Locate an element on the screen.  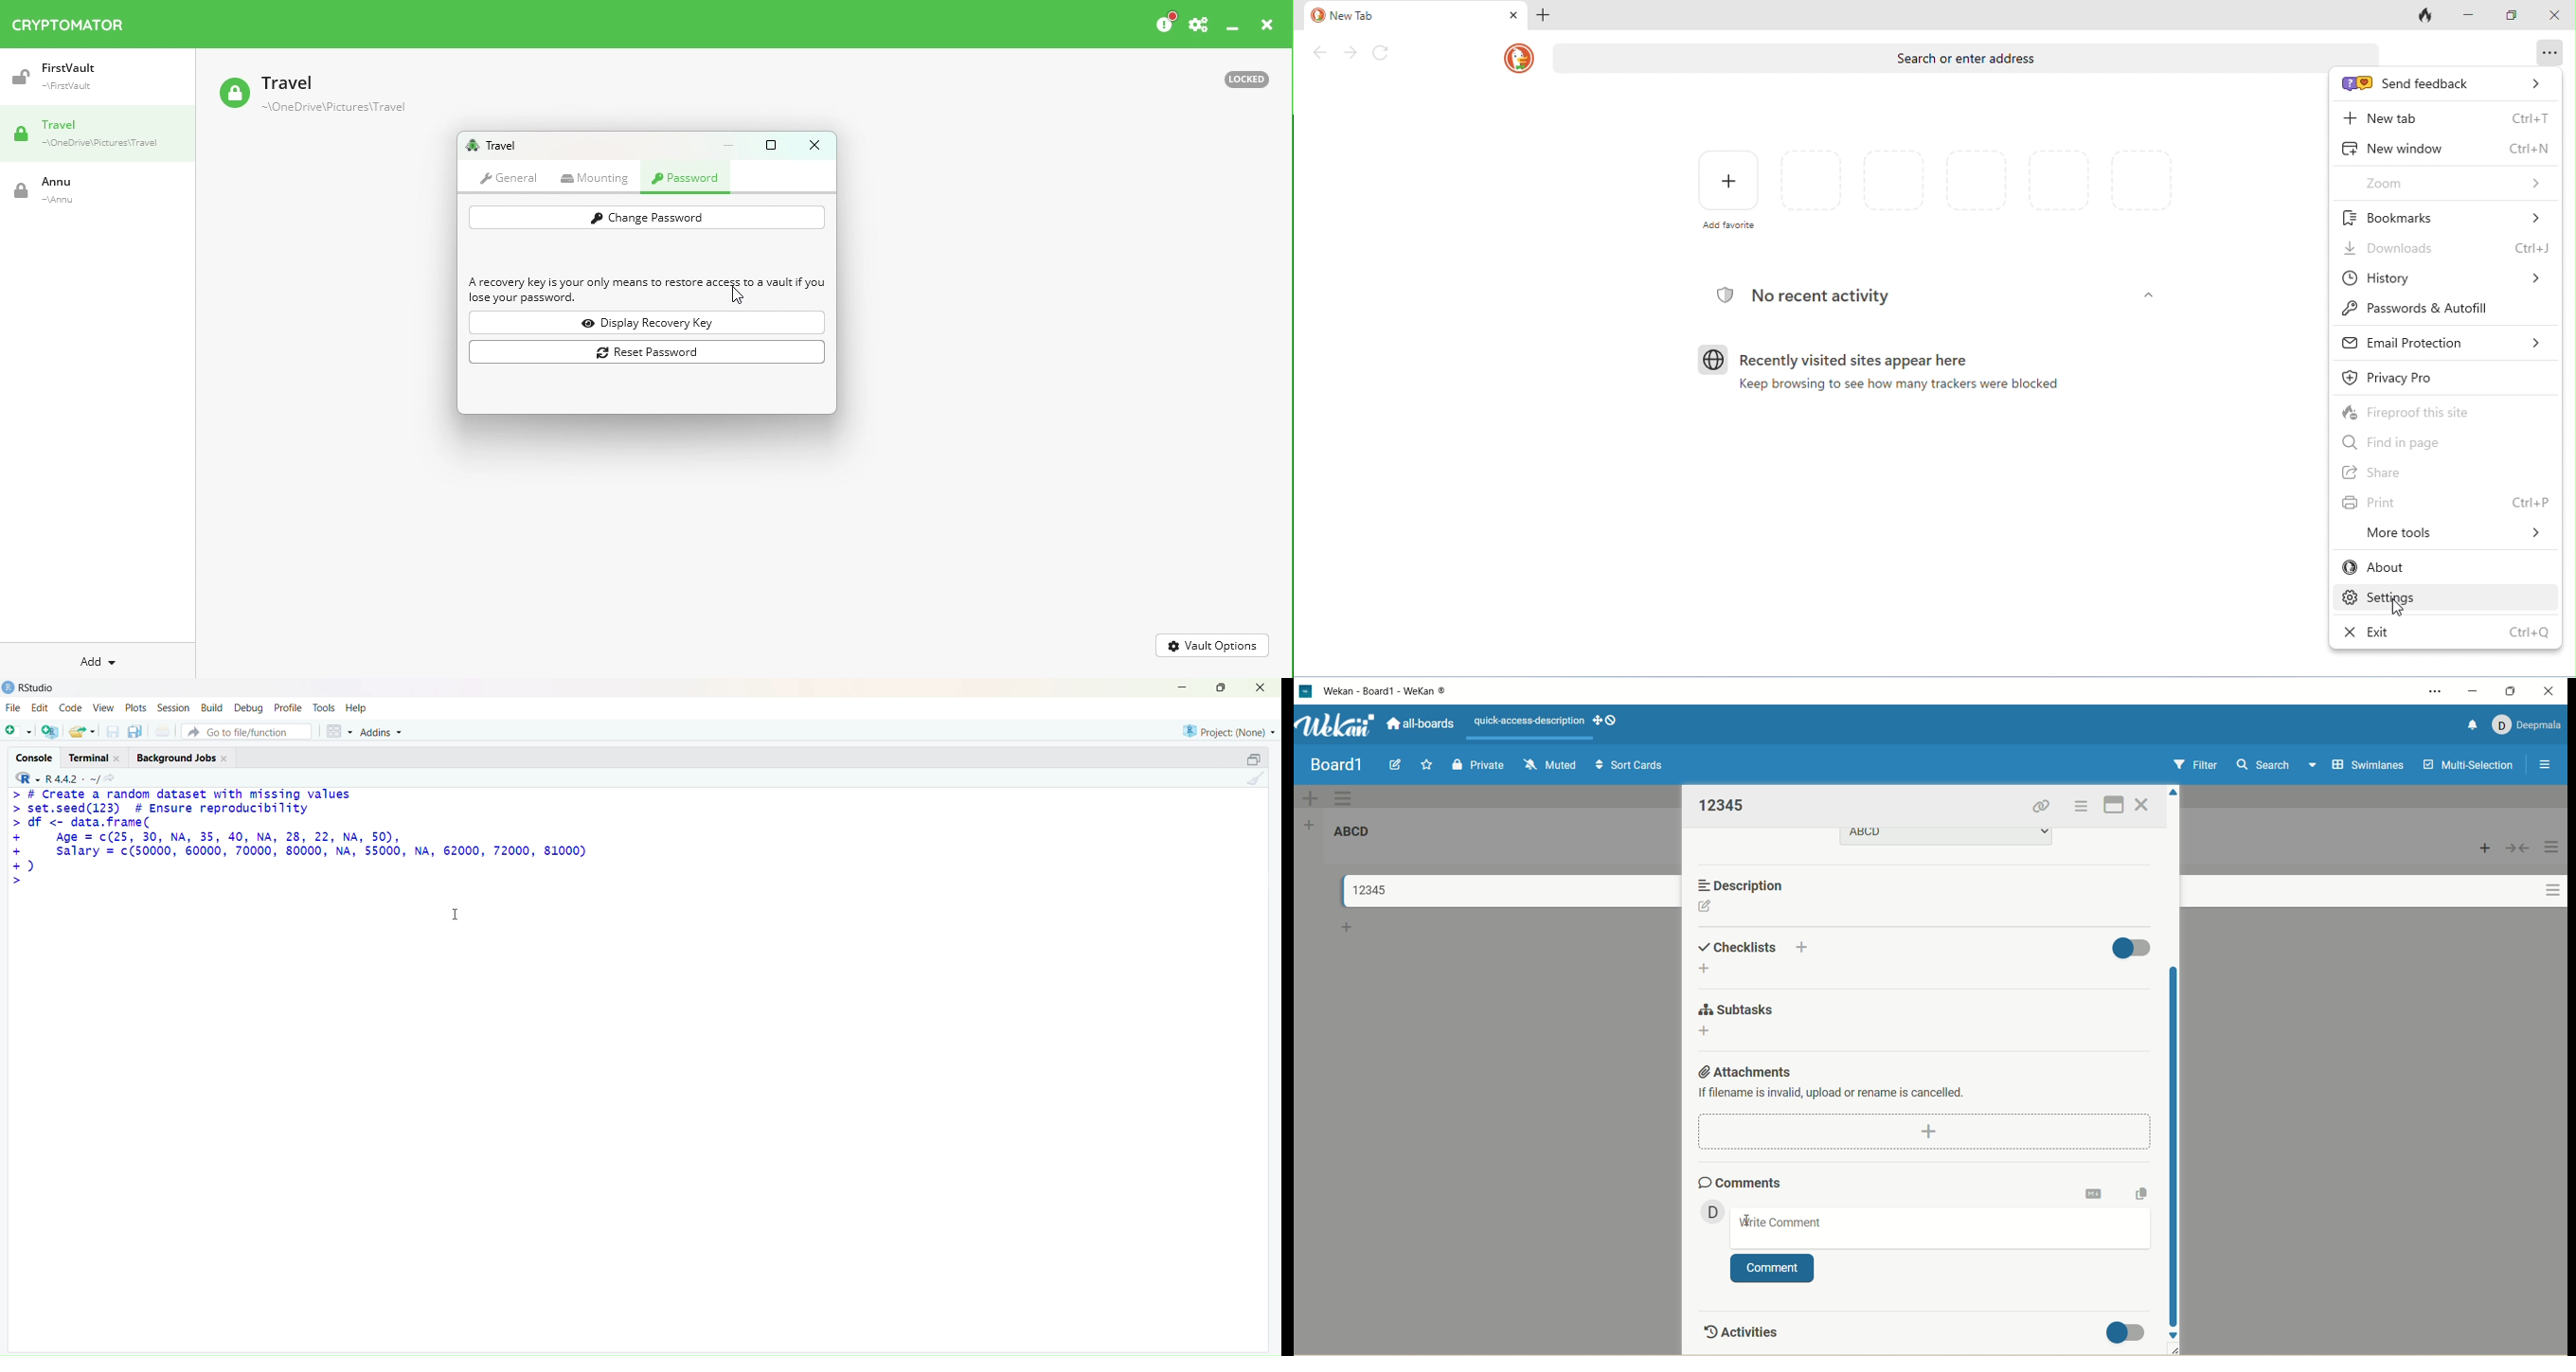
close is located at coordinates (1259, 689).